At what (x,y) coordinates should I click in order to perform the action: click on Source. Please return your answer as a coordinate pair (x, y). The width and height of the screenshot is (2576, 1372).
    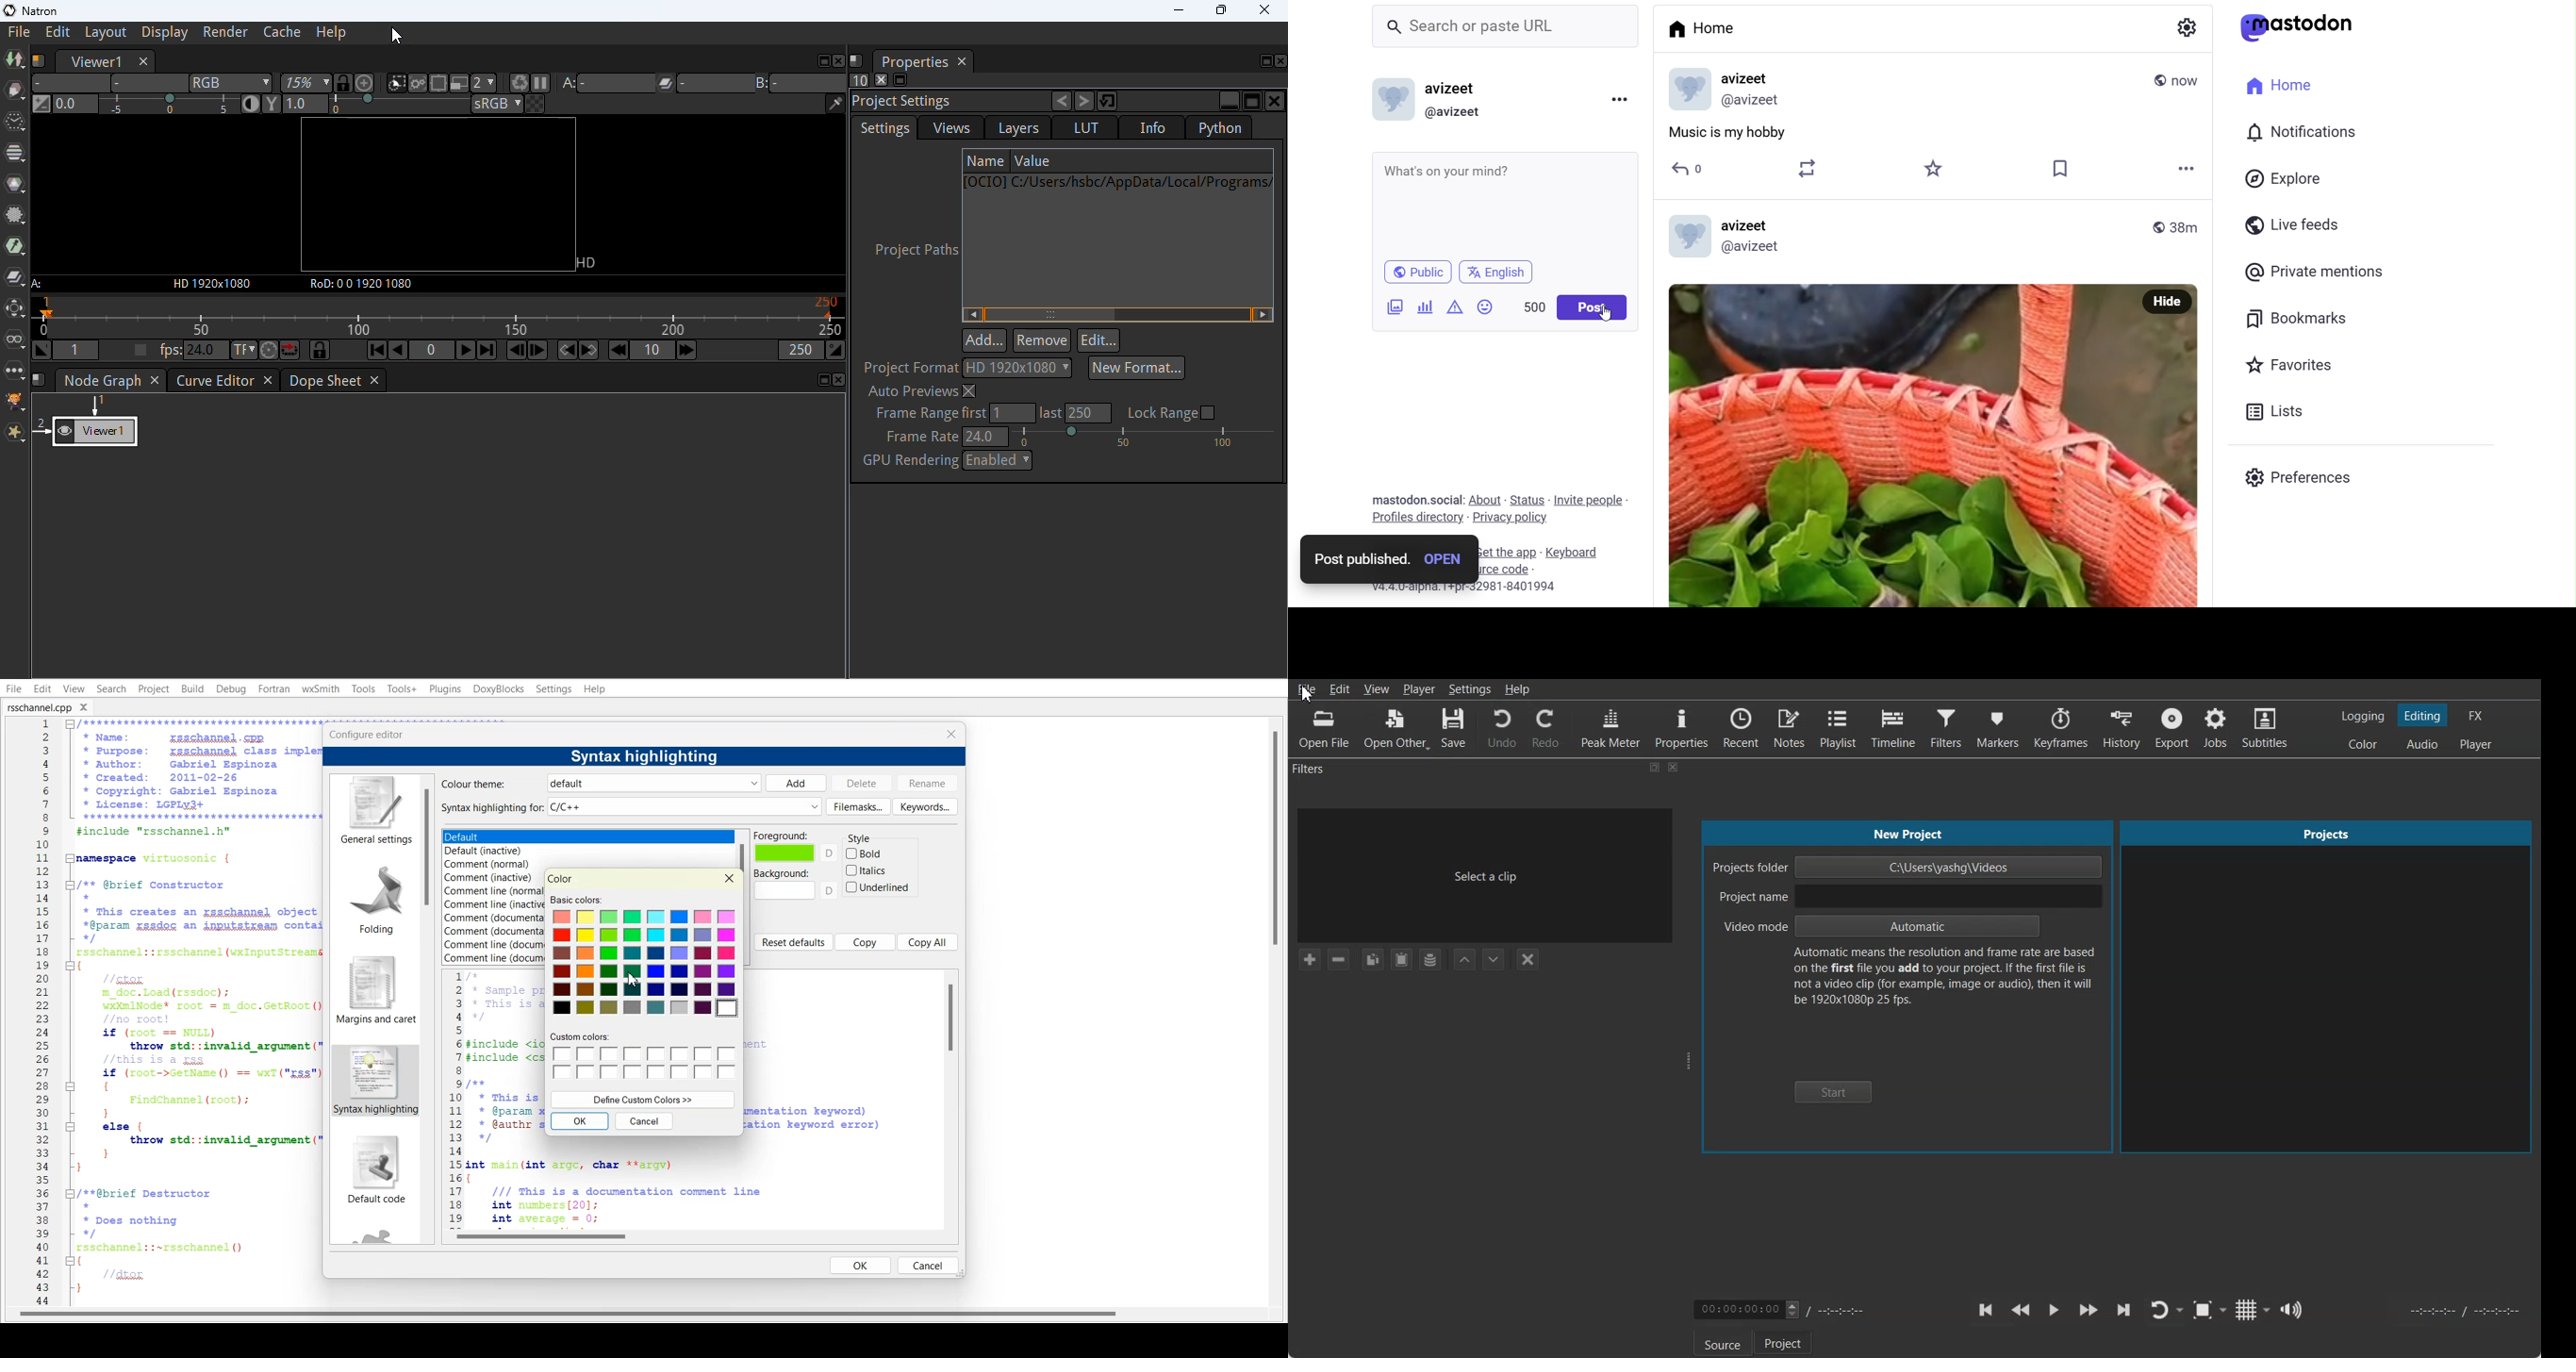
    Looking at the image, I should click on (1720, 1344).